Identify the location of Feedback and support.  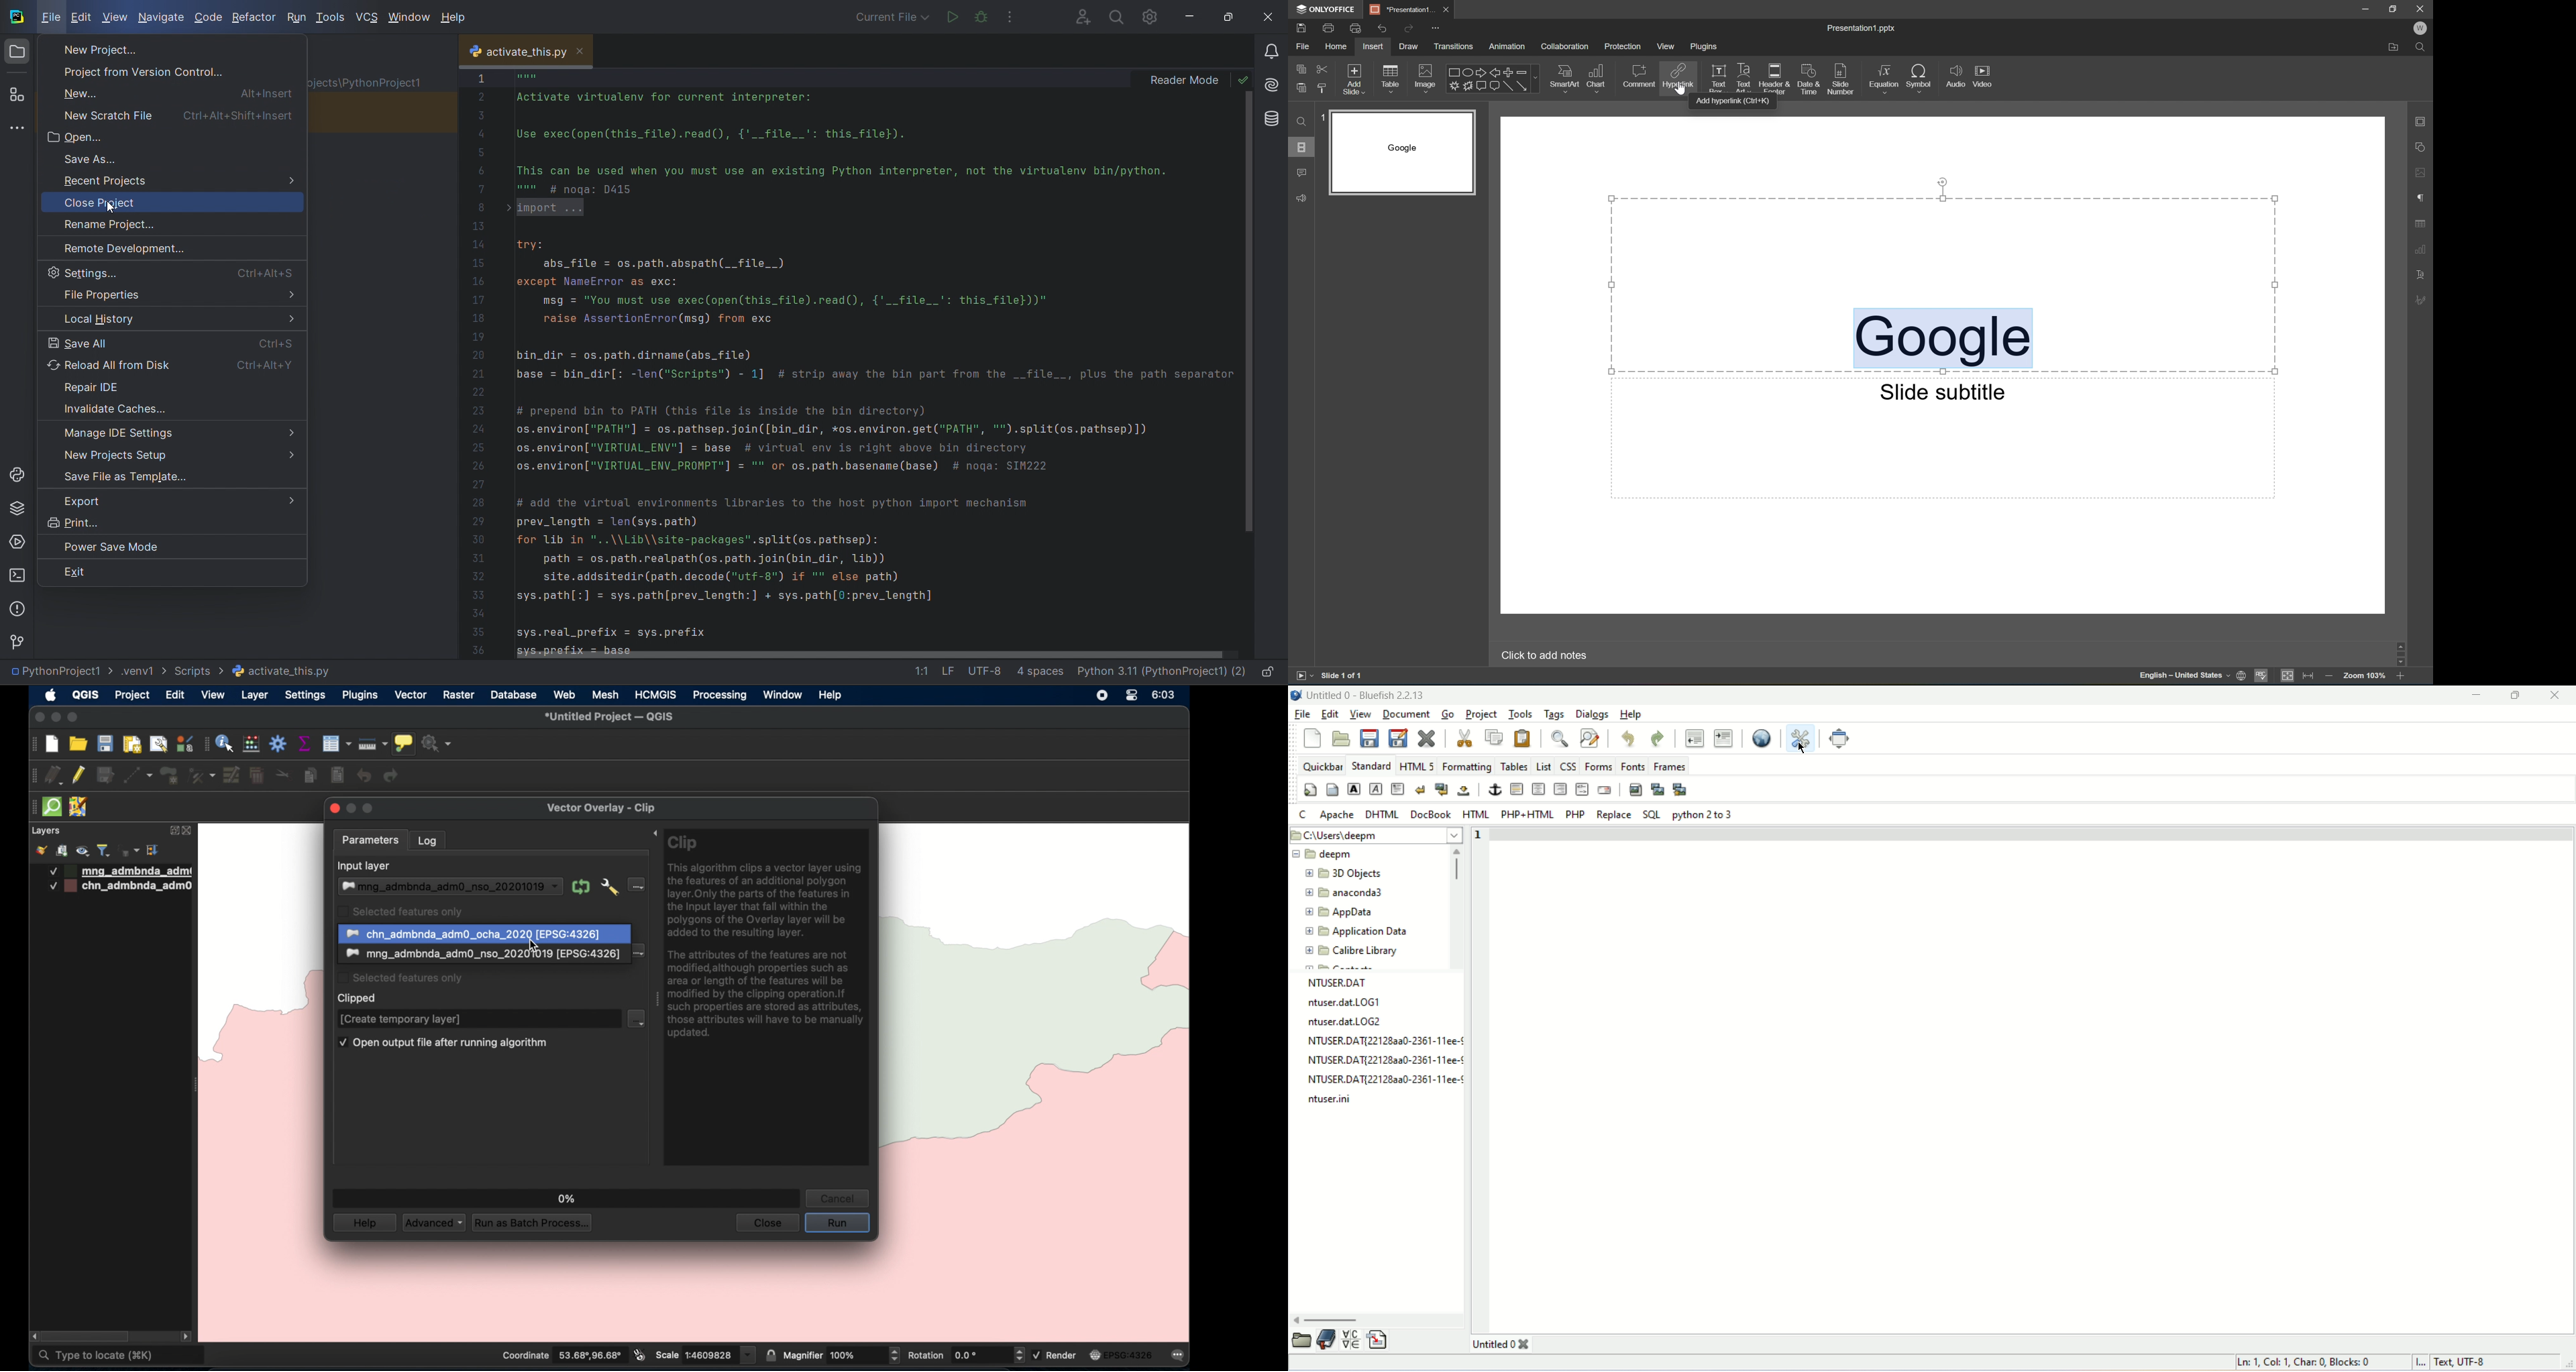
(1301, 197).